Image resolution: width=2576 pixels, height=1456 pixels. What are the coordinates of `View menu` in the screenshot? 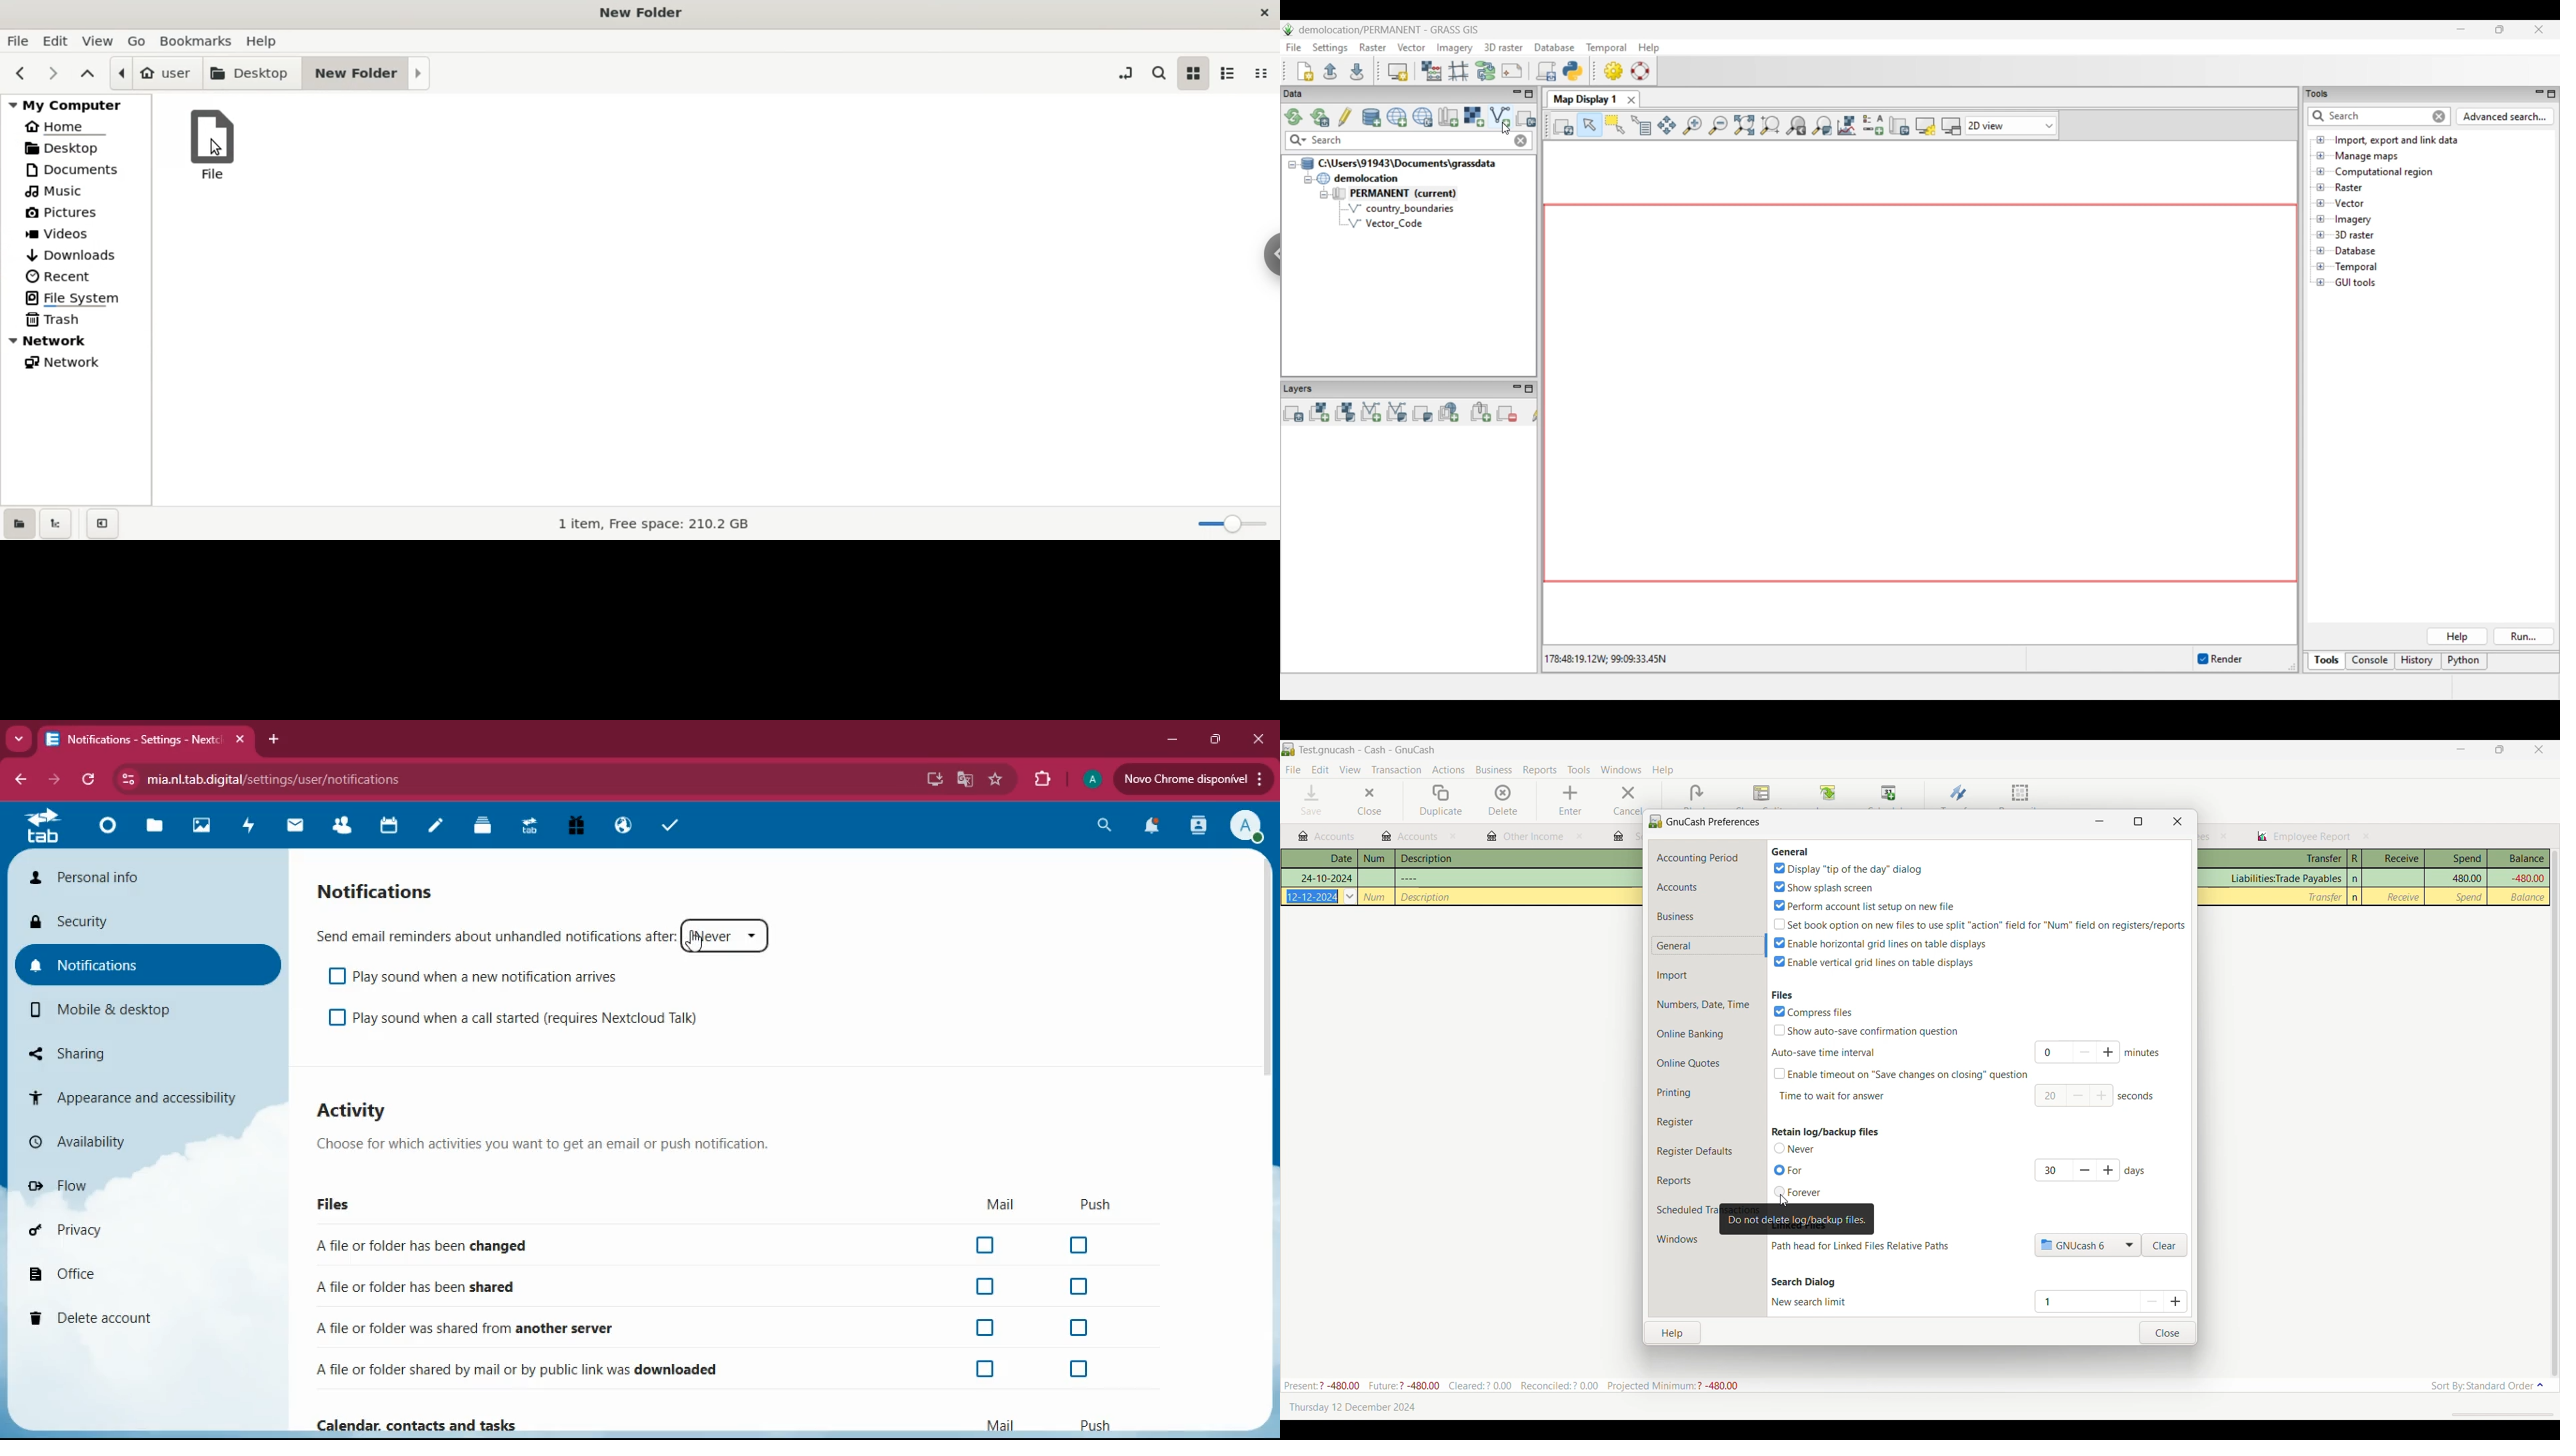 It's located at (1350, 769).